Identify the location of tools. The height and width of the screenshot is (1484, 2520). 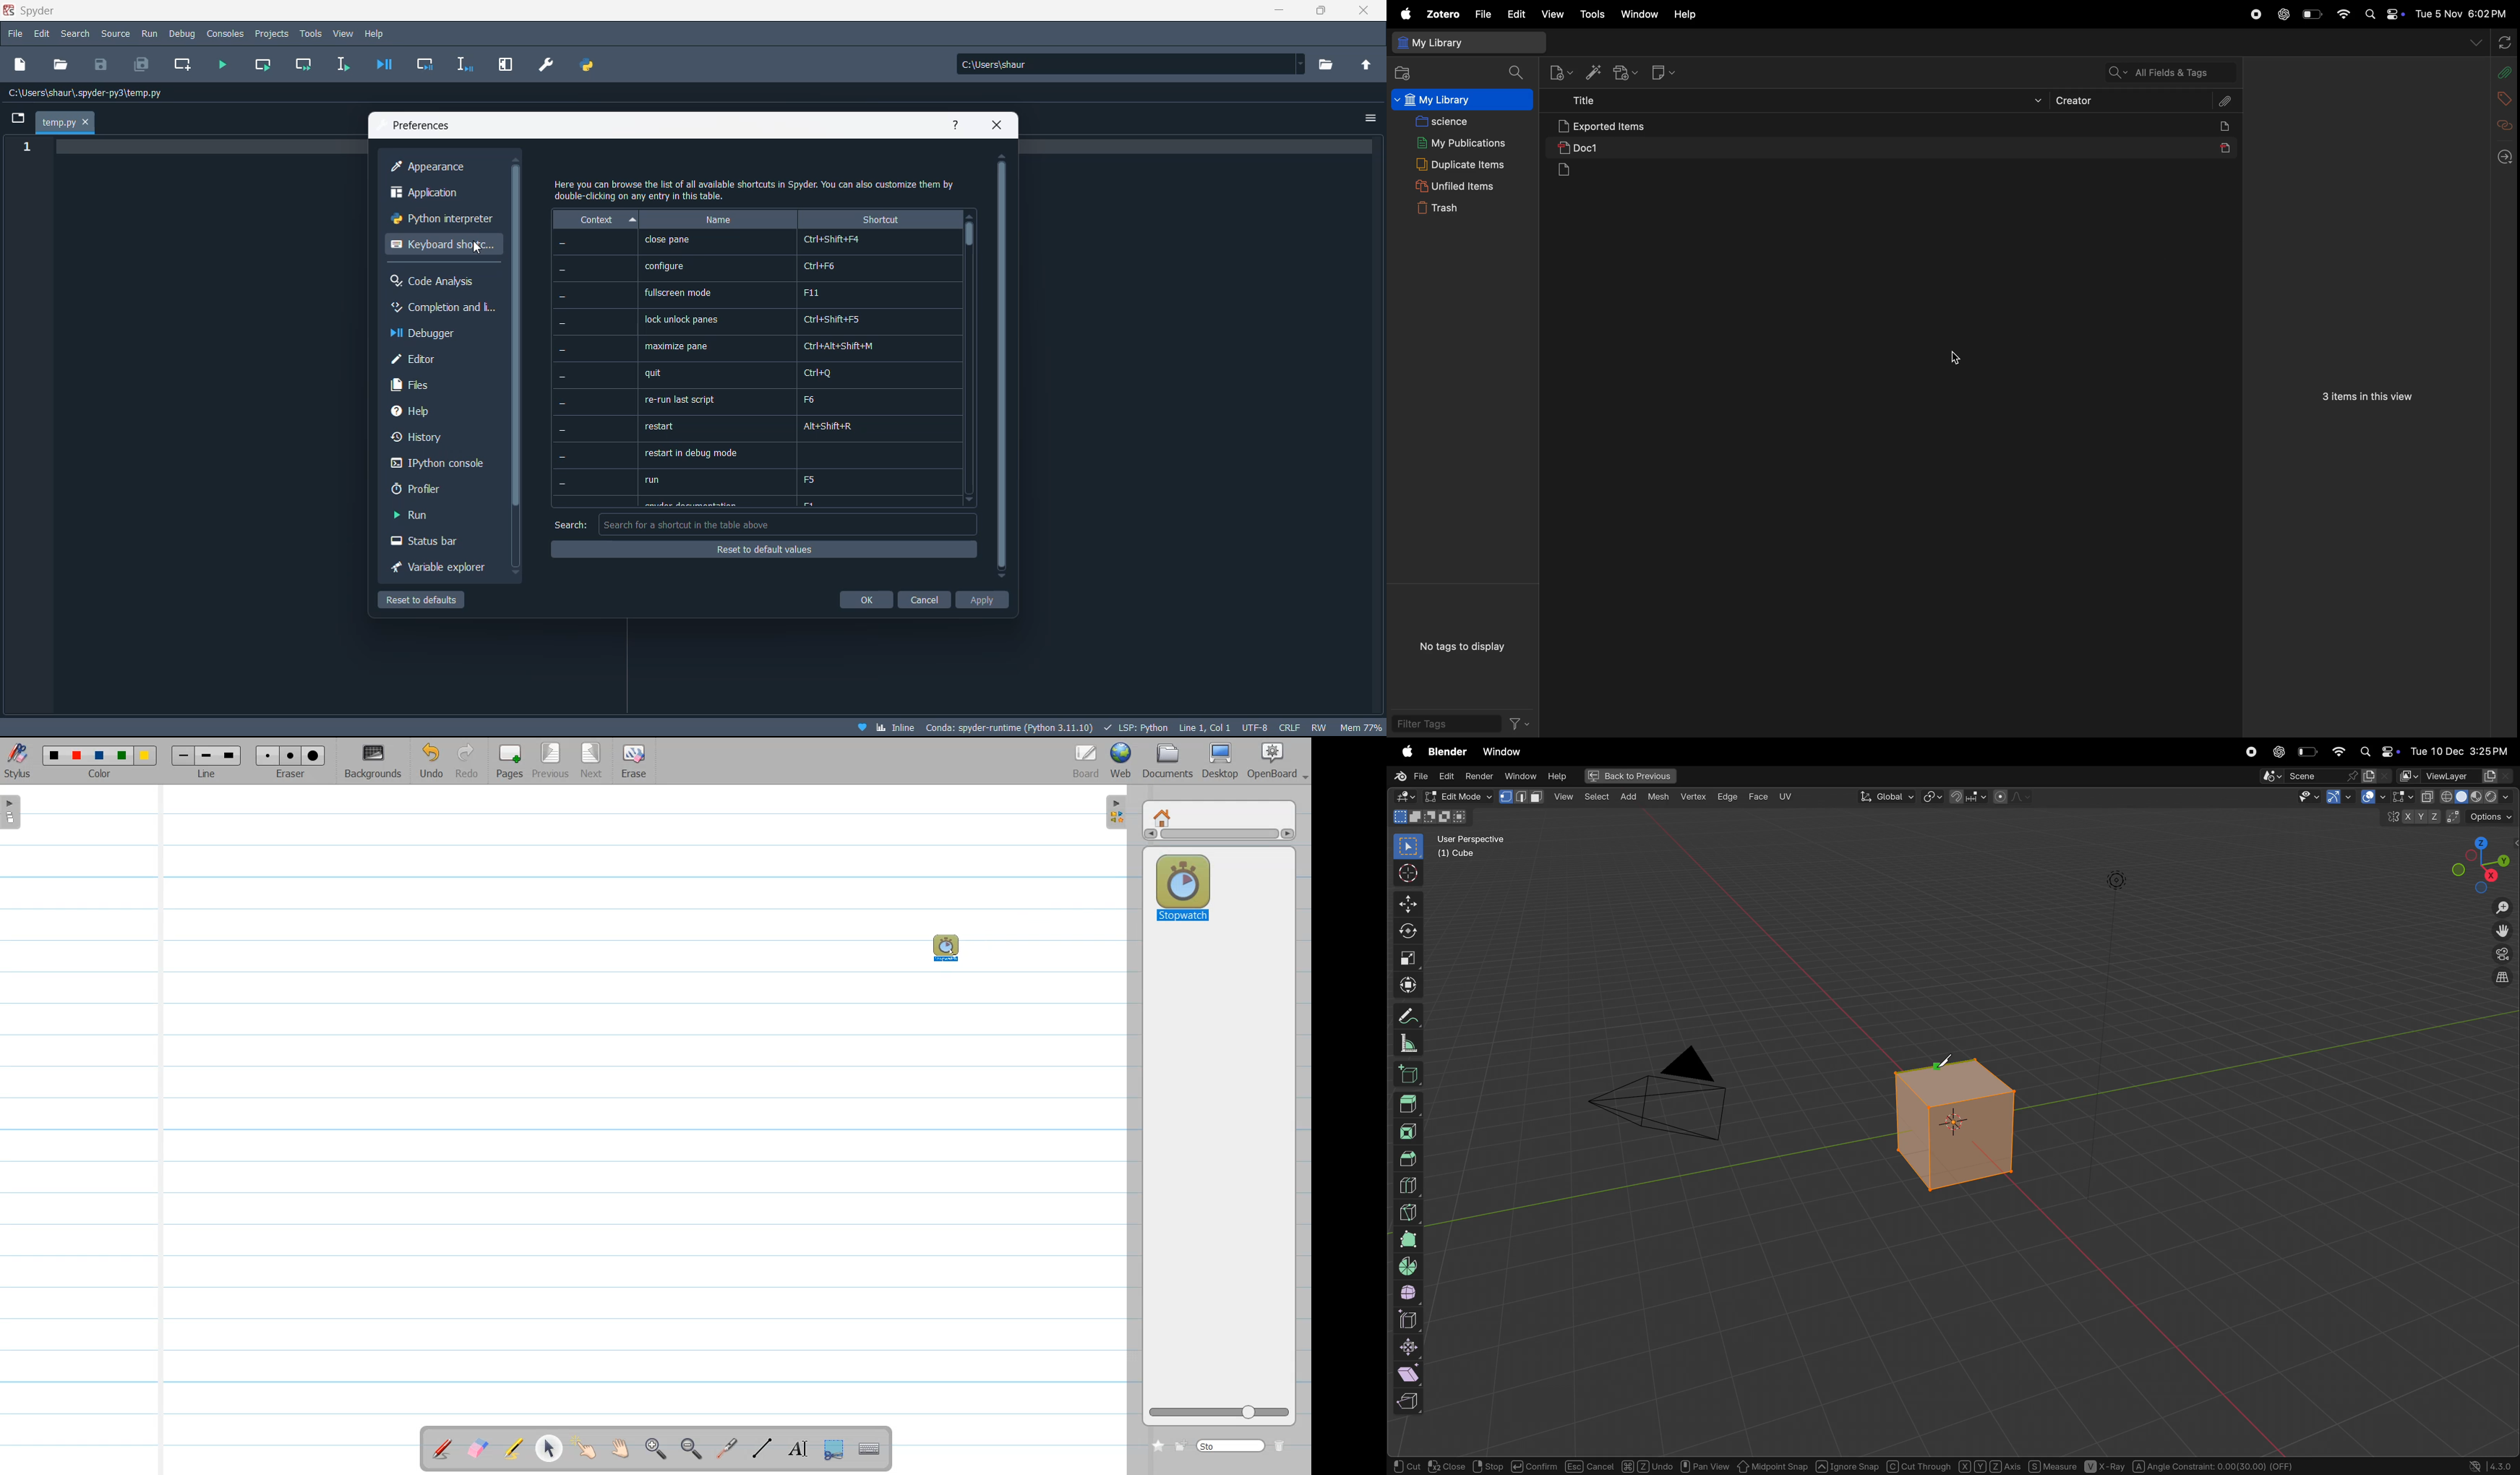
(1589, 15).